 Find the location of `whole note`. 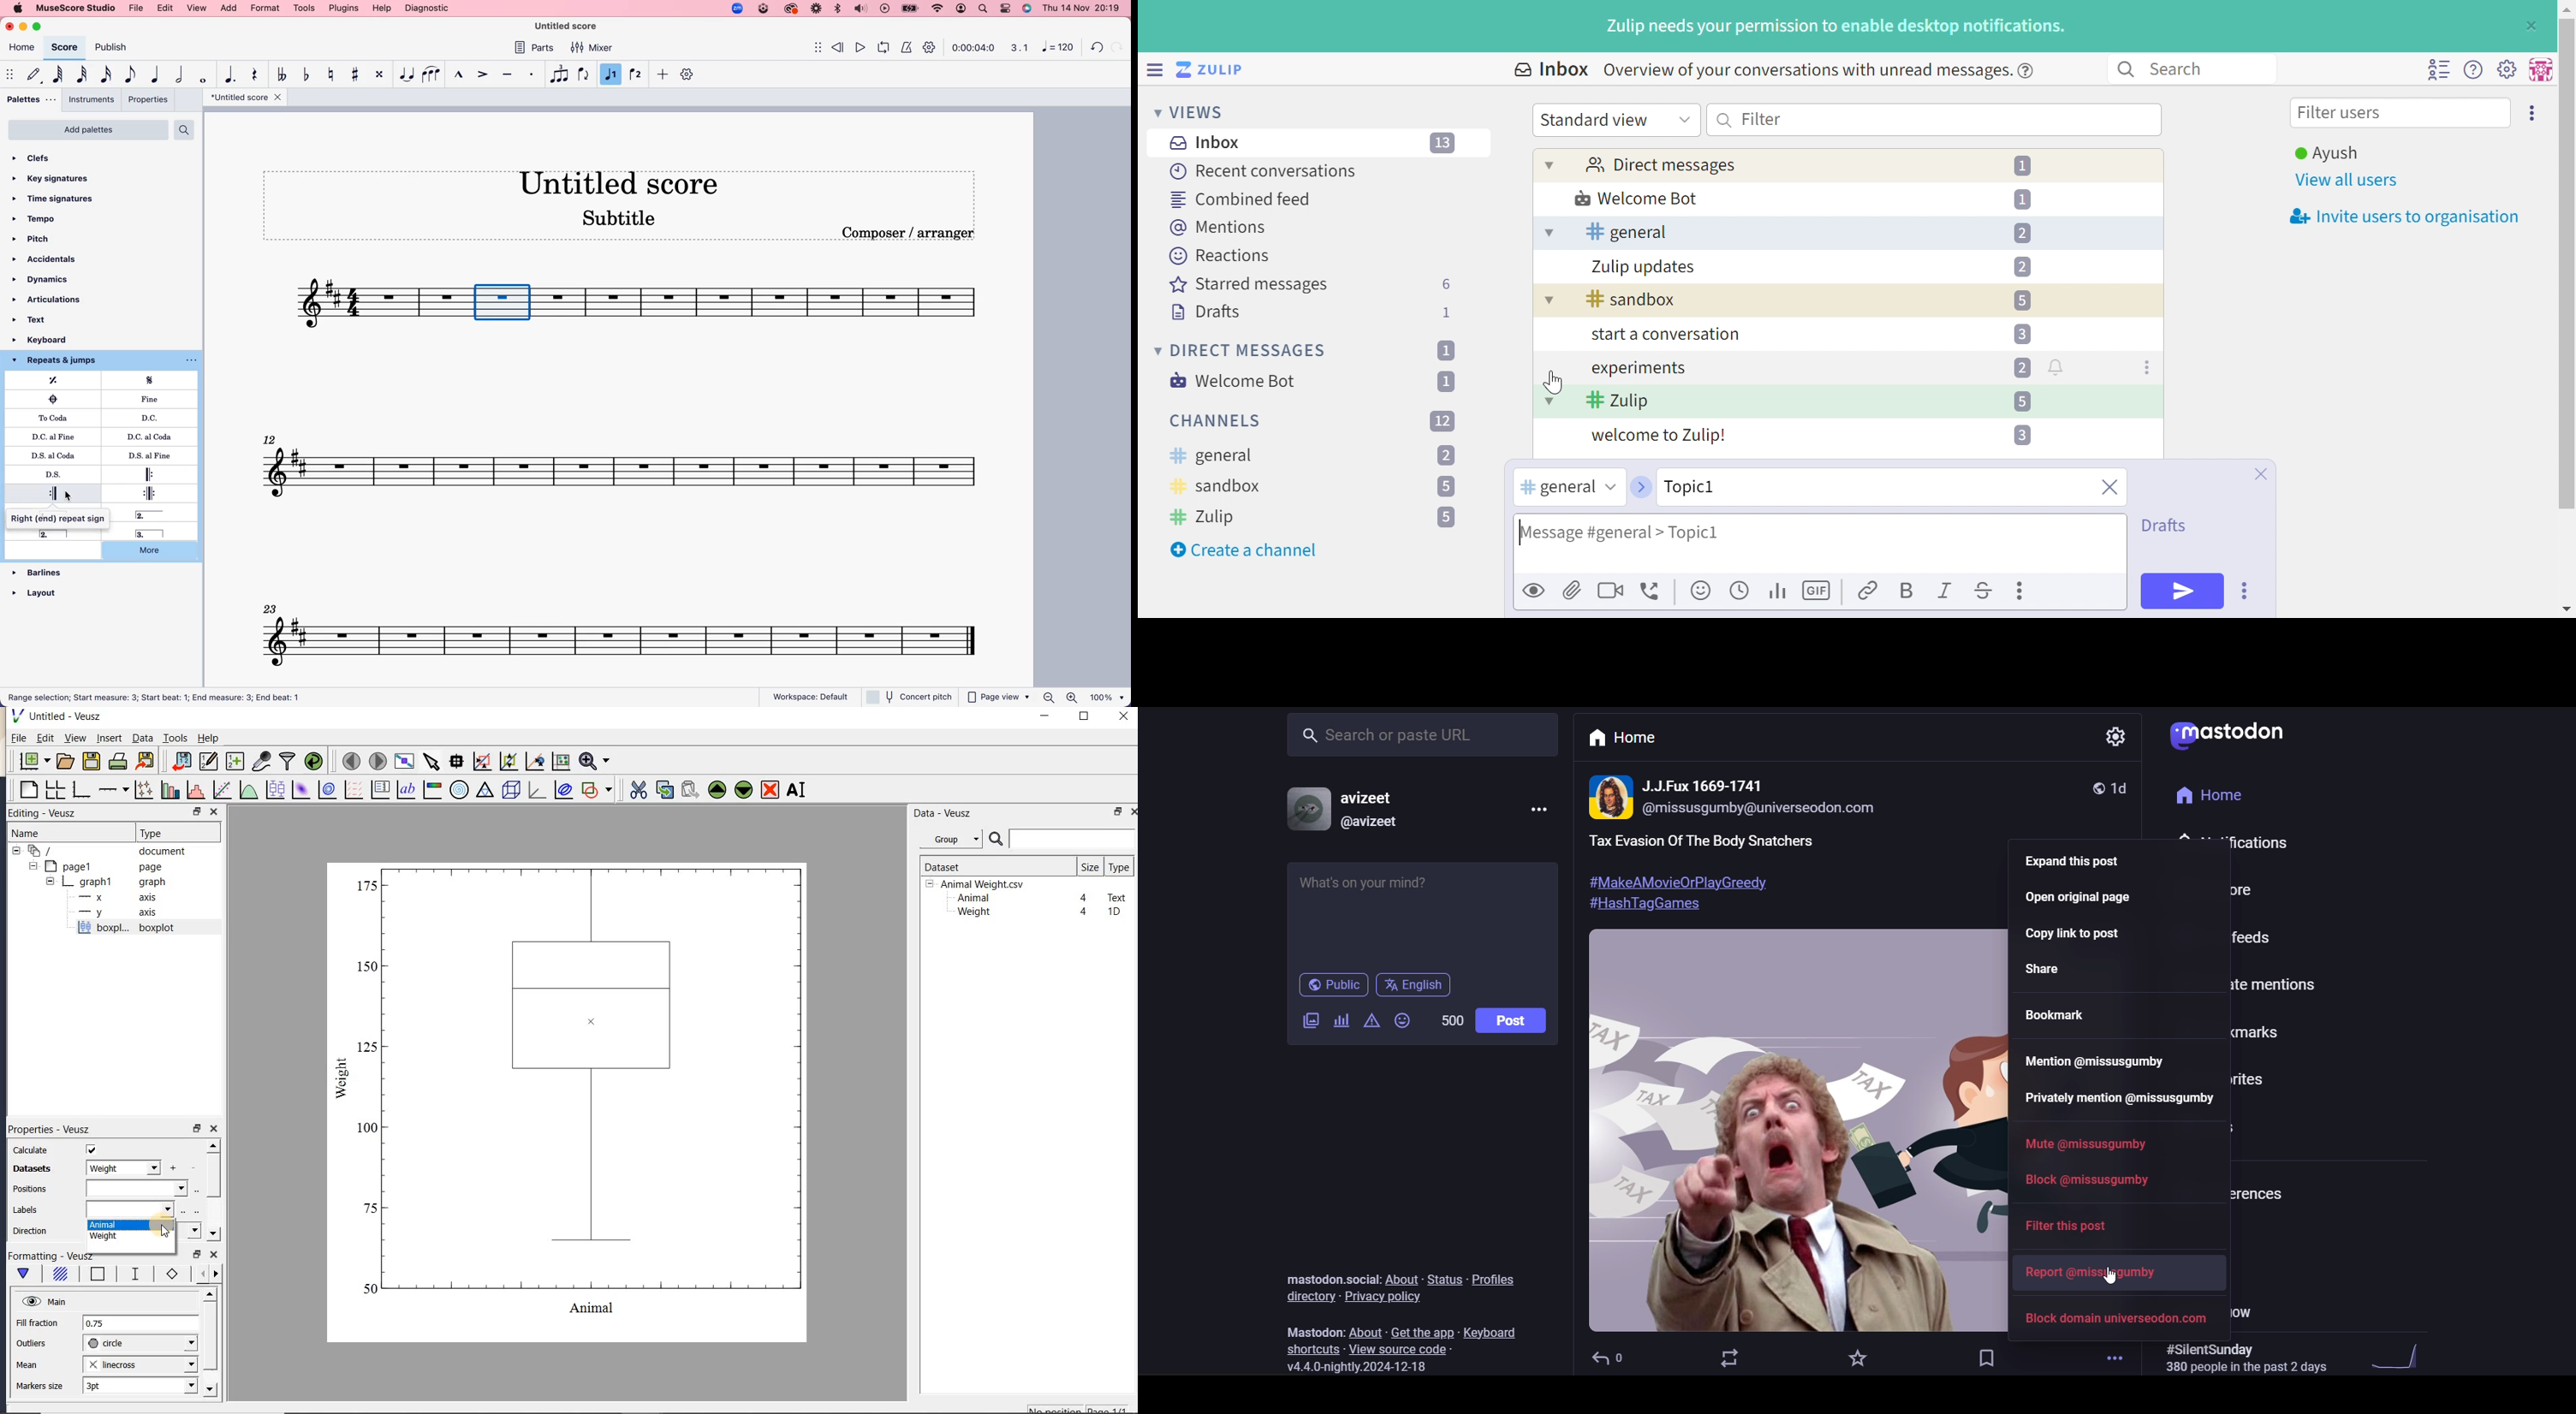

whole note is located at coordinates (206, 78).